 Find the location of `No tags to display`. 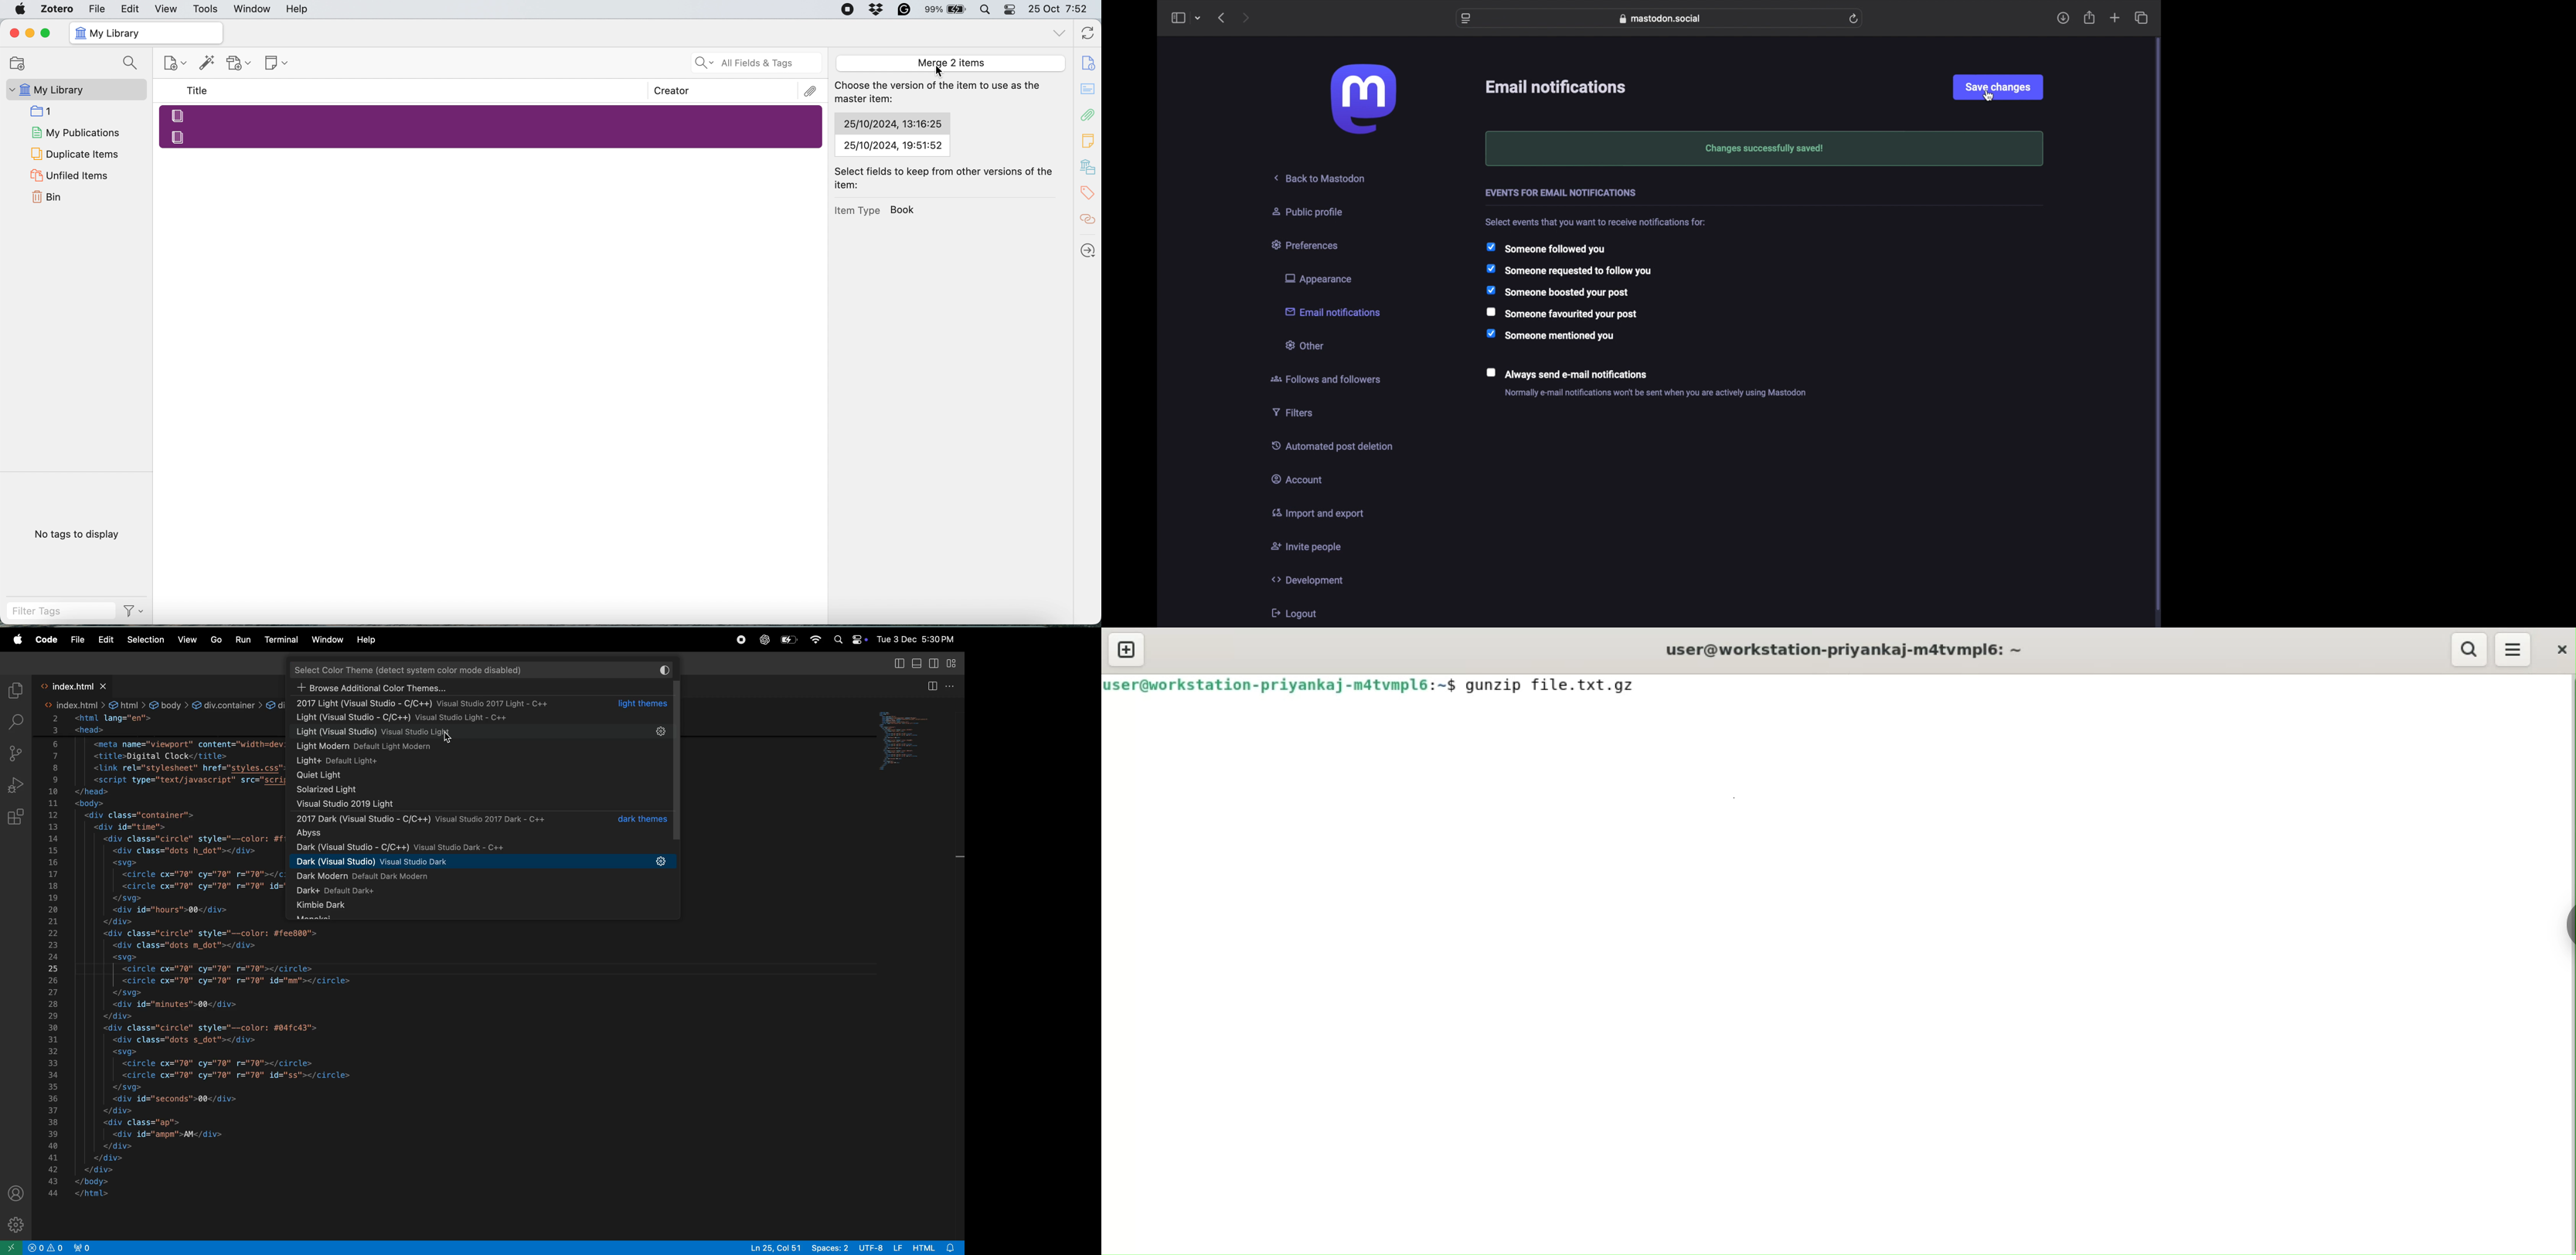

No tags to display is located at coordinates (80, 536).